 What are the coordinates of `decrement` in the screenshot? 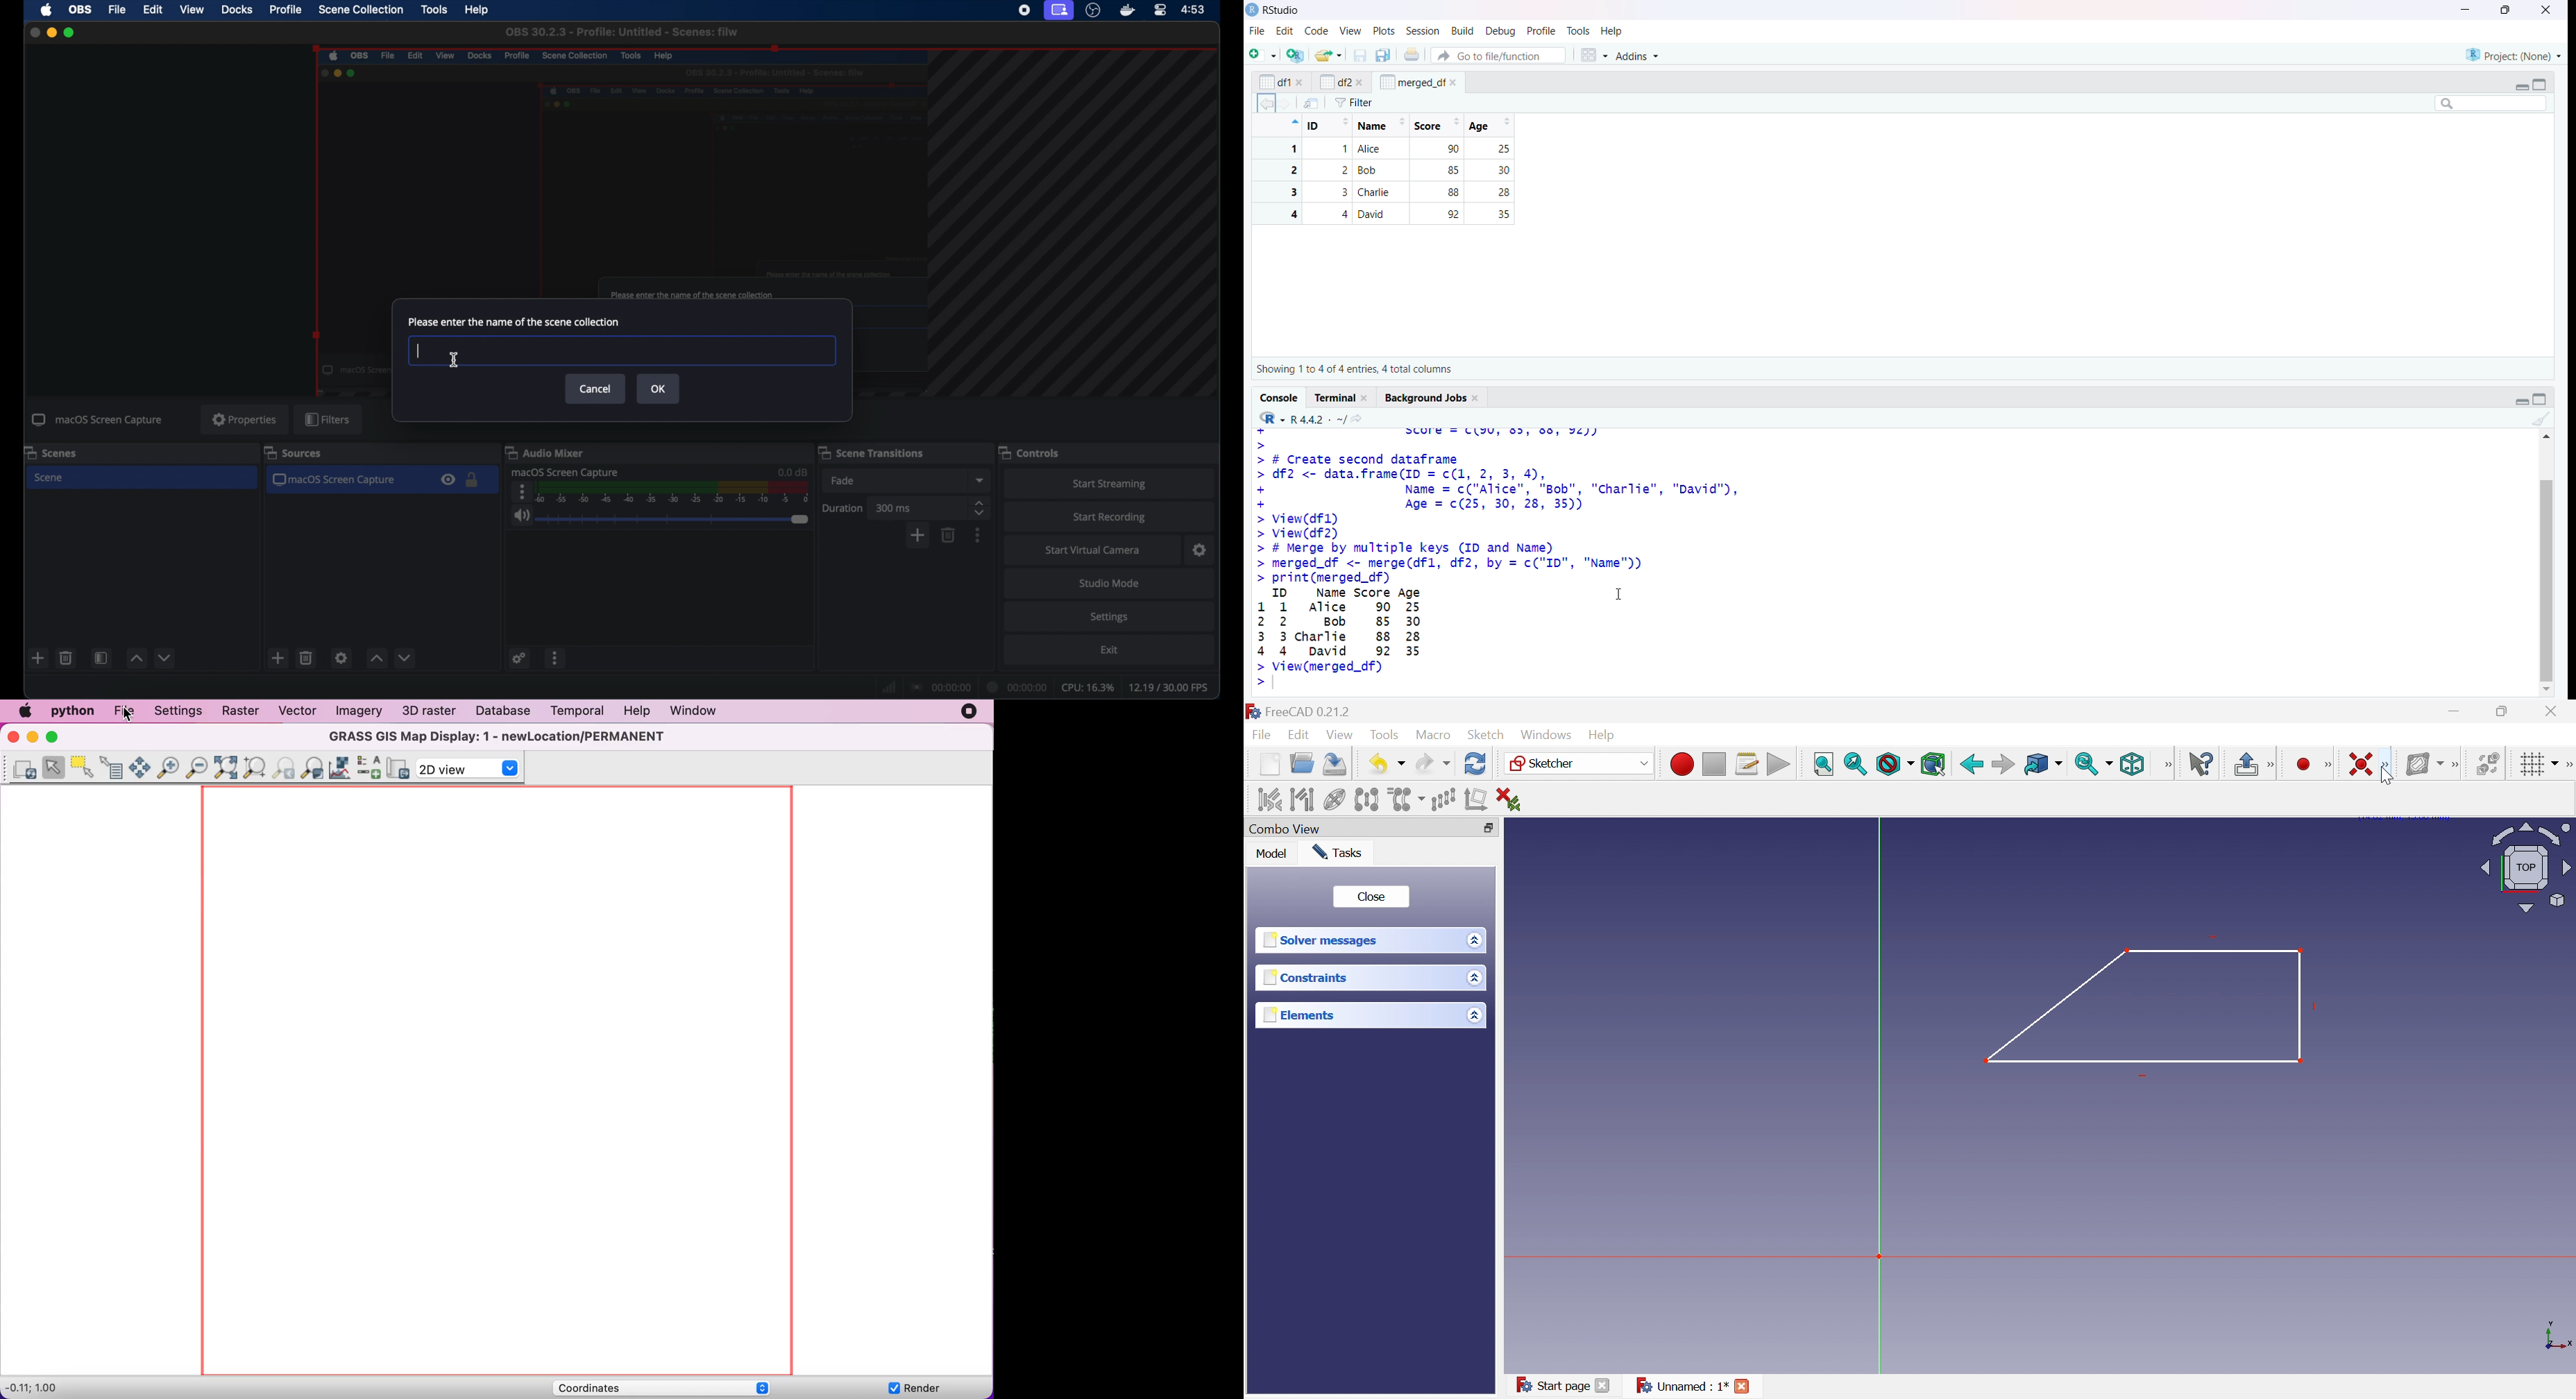 It's located at (404, 657).